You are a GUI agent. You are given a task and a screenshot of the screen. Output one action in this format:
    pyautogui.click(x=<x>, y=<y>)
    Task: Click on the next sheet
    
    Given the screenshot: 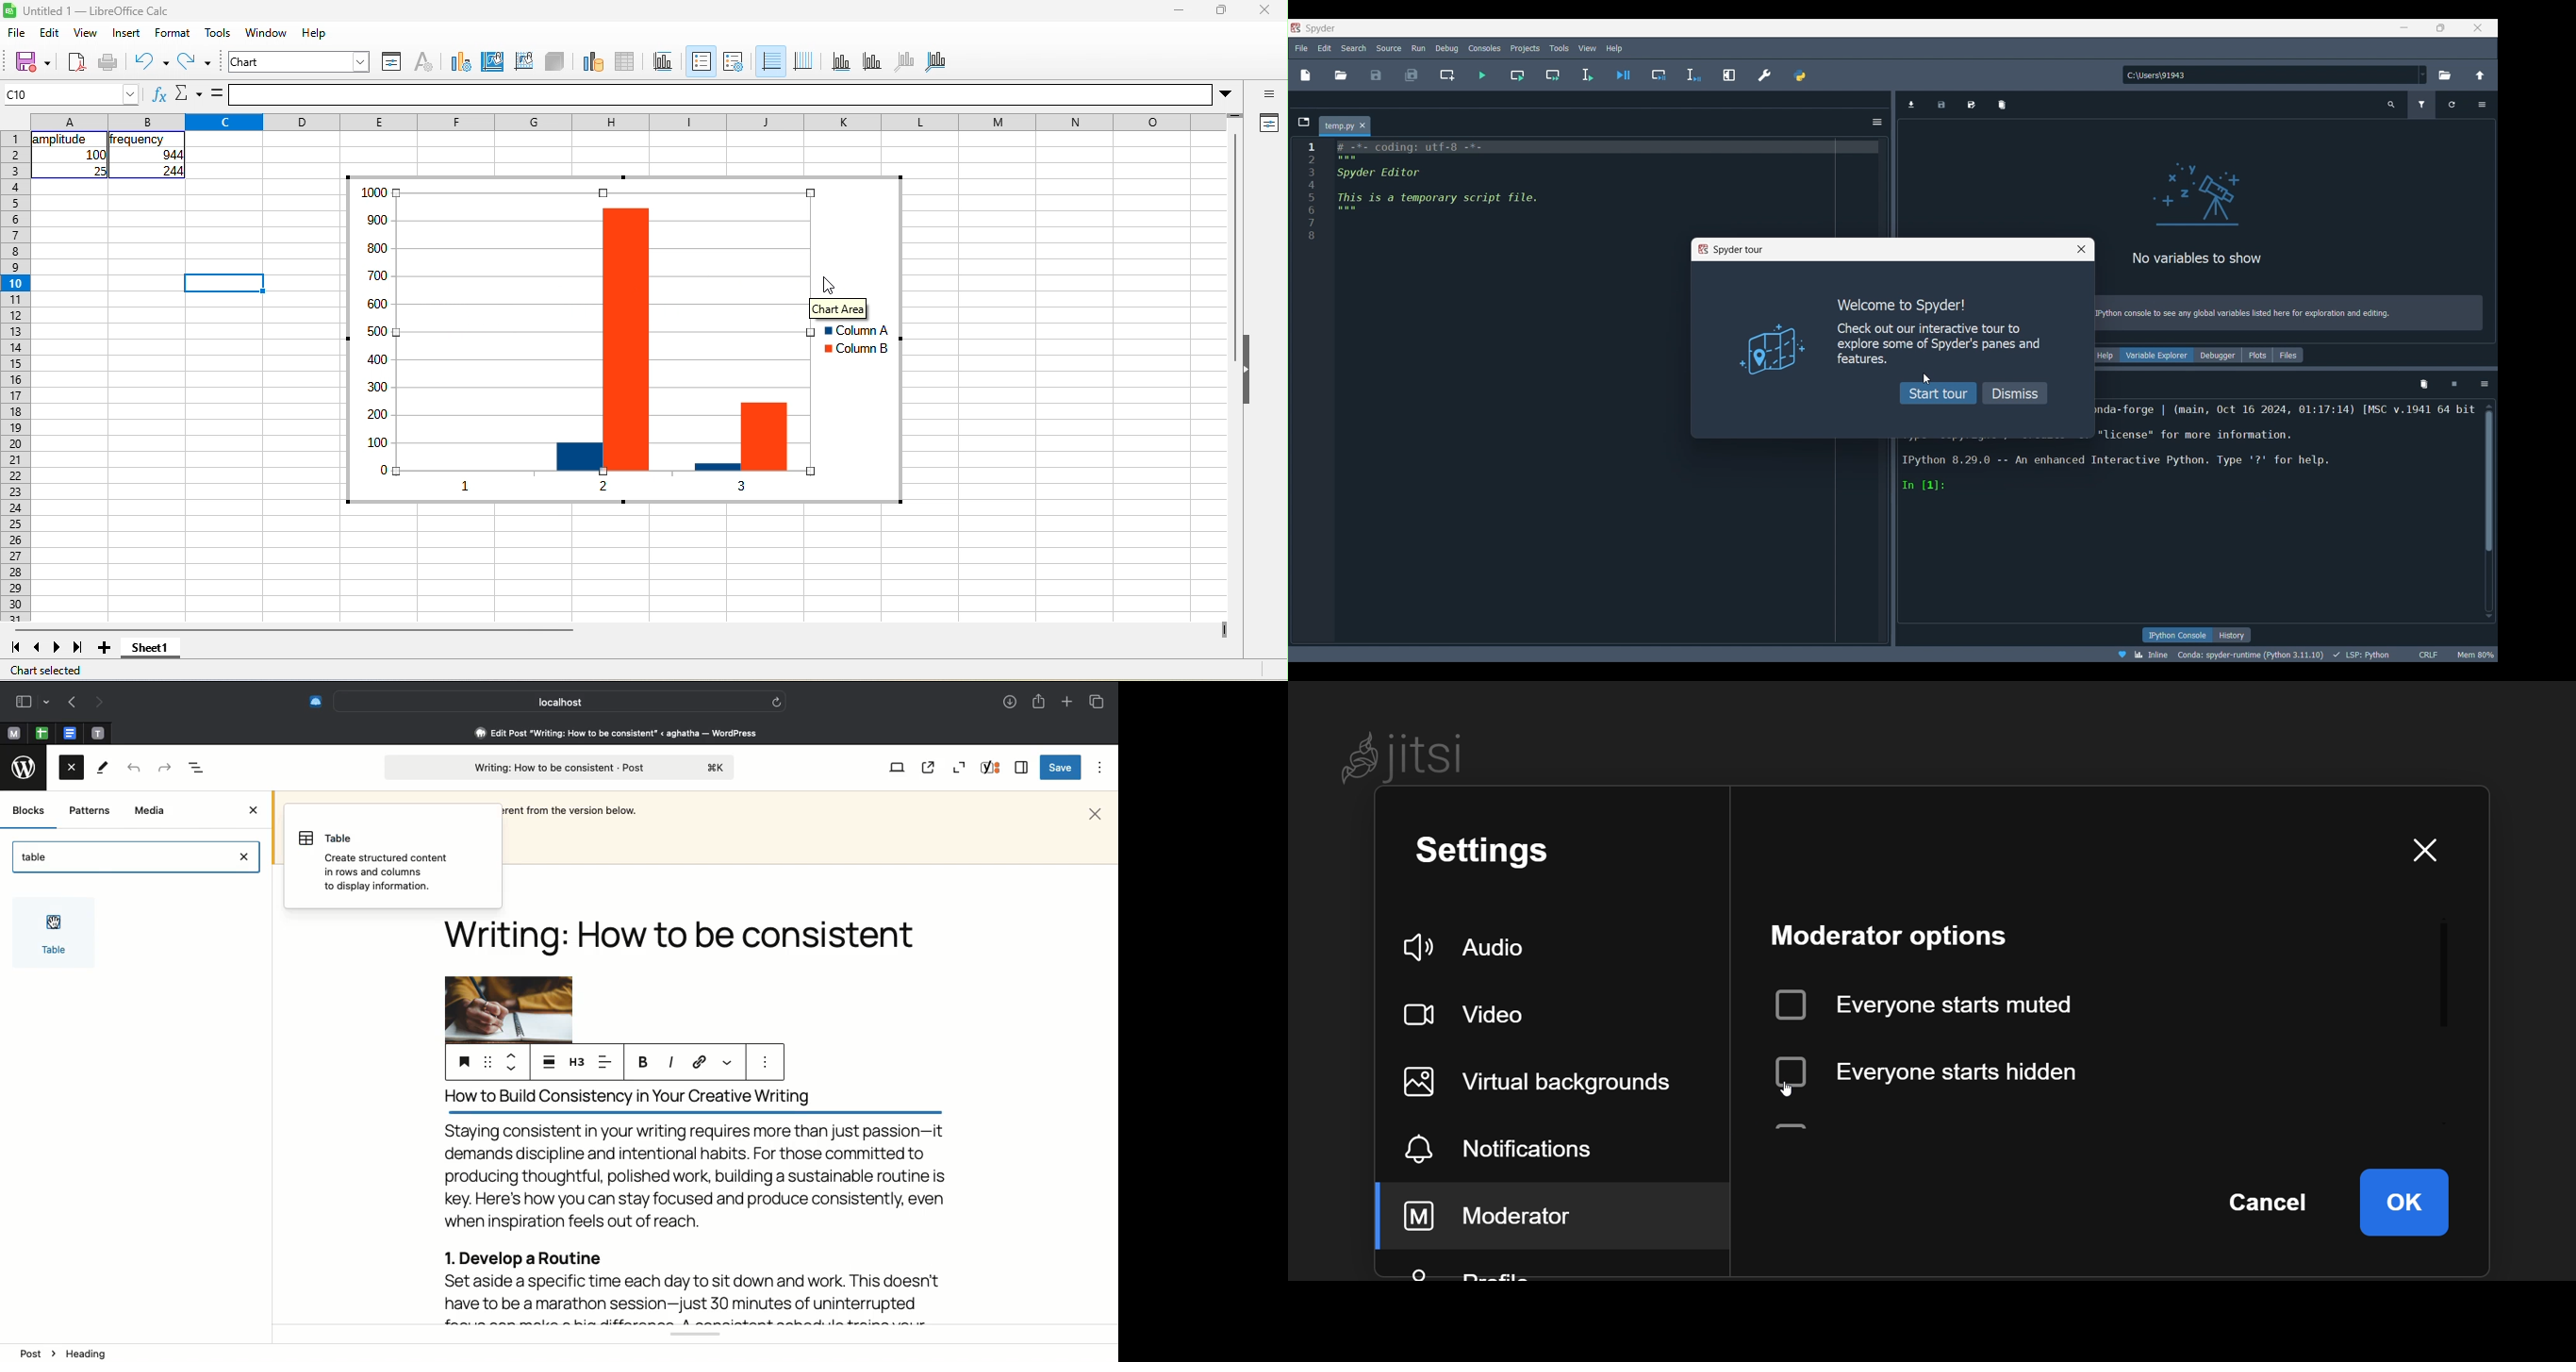 What is the action you would take?
    pyautogui.click(x=60, y=647)
    